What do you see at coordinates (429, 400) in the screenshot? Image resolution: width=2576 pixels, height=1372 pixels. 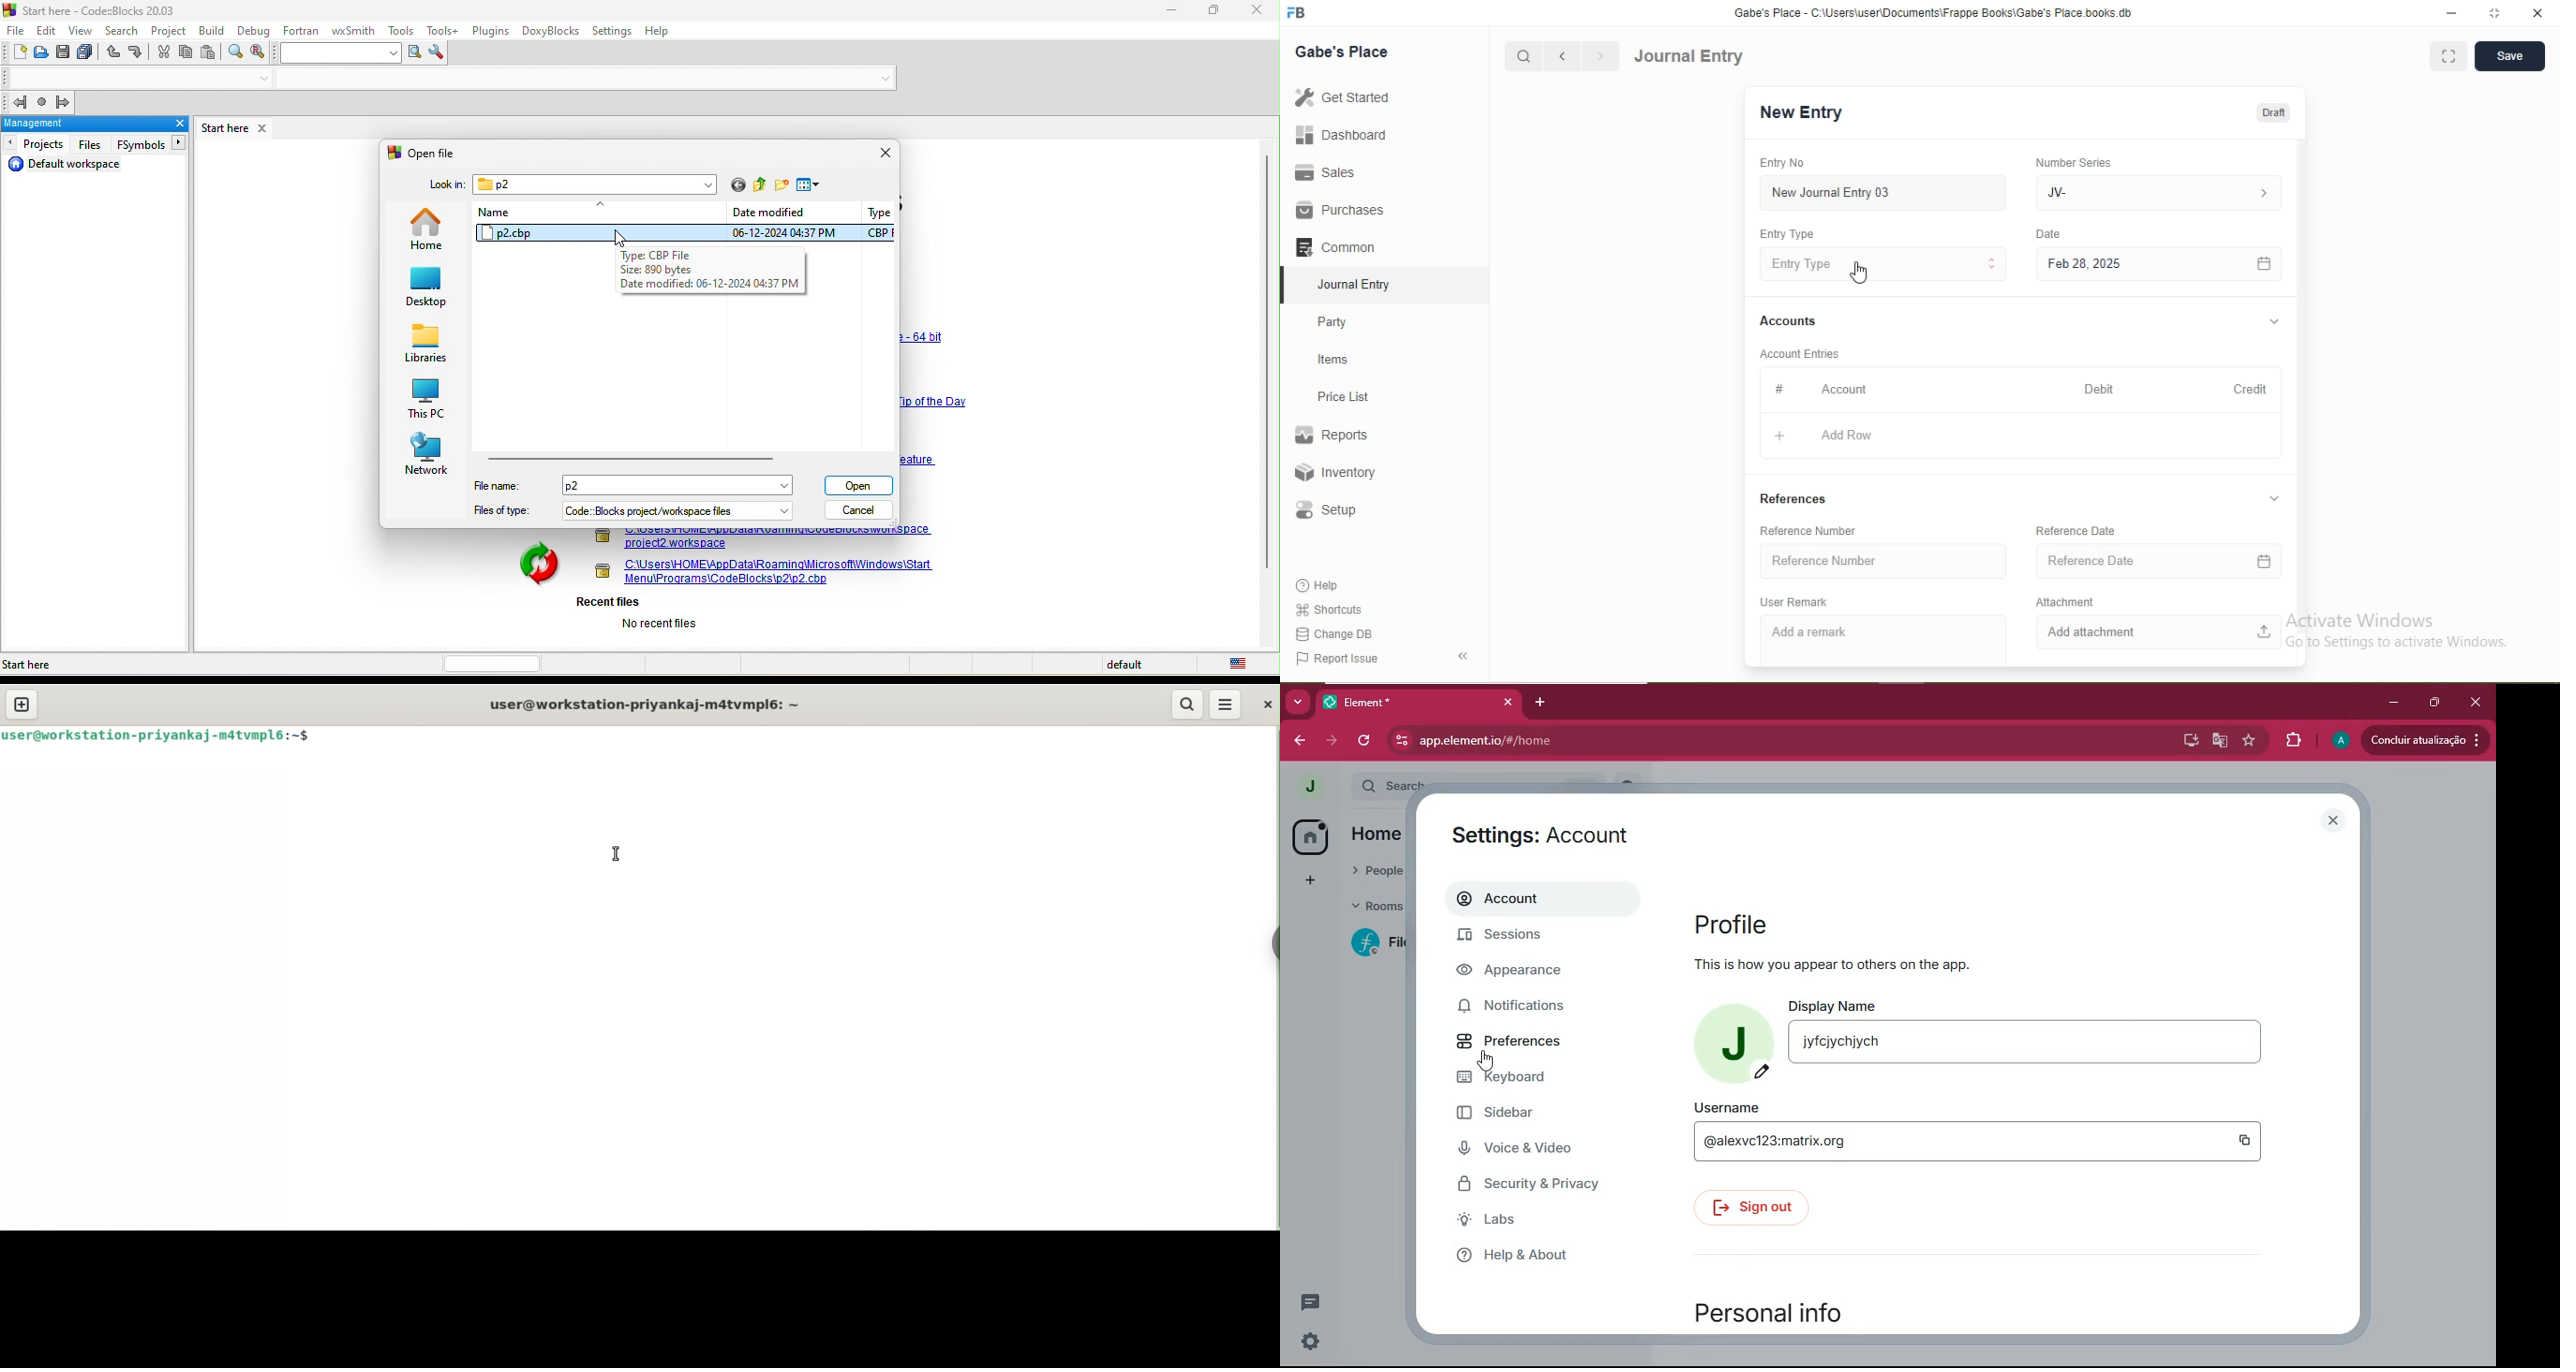 I see `this pc` at bounding box center [429, 400].